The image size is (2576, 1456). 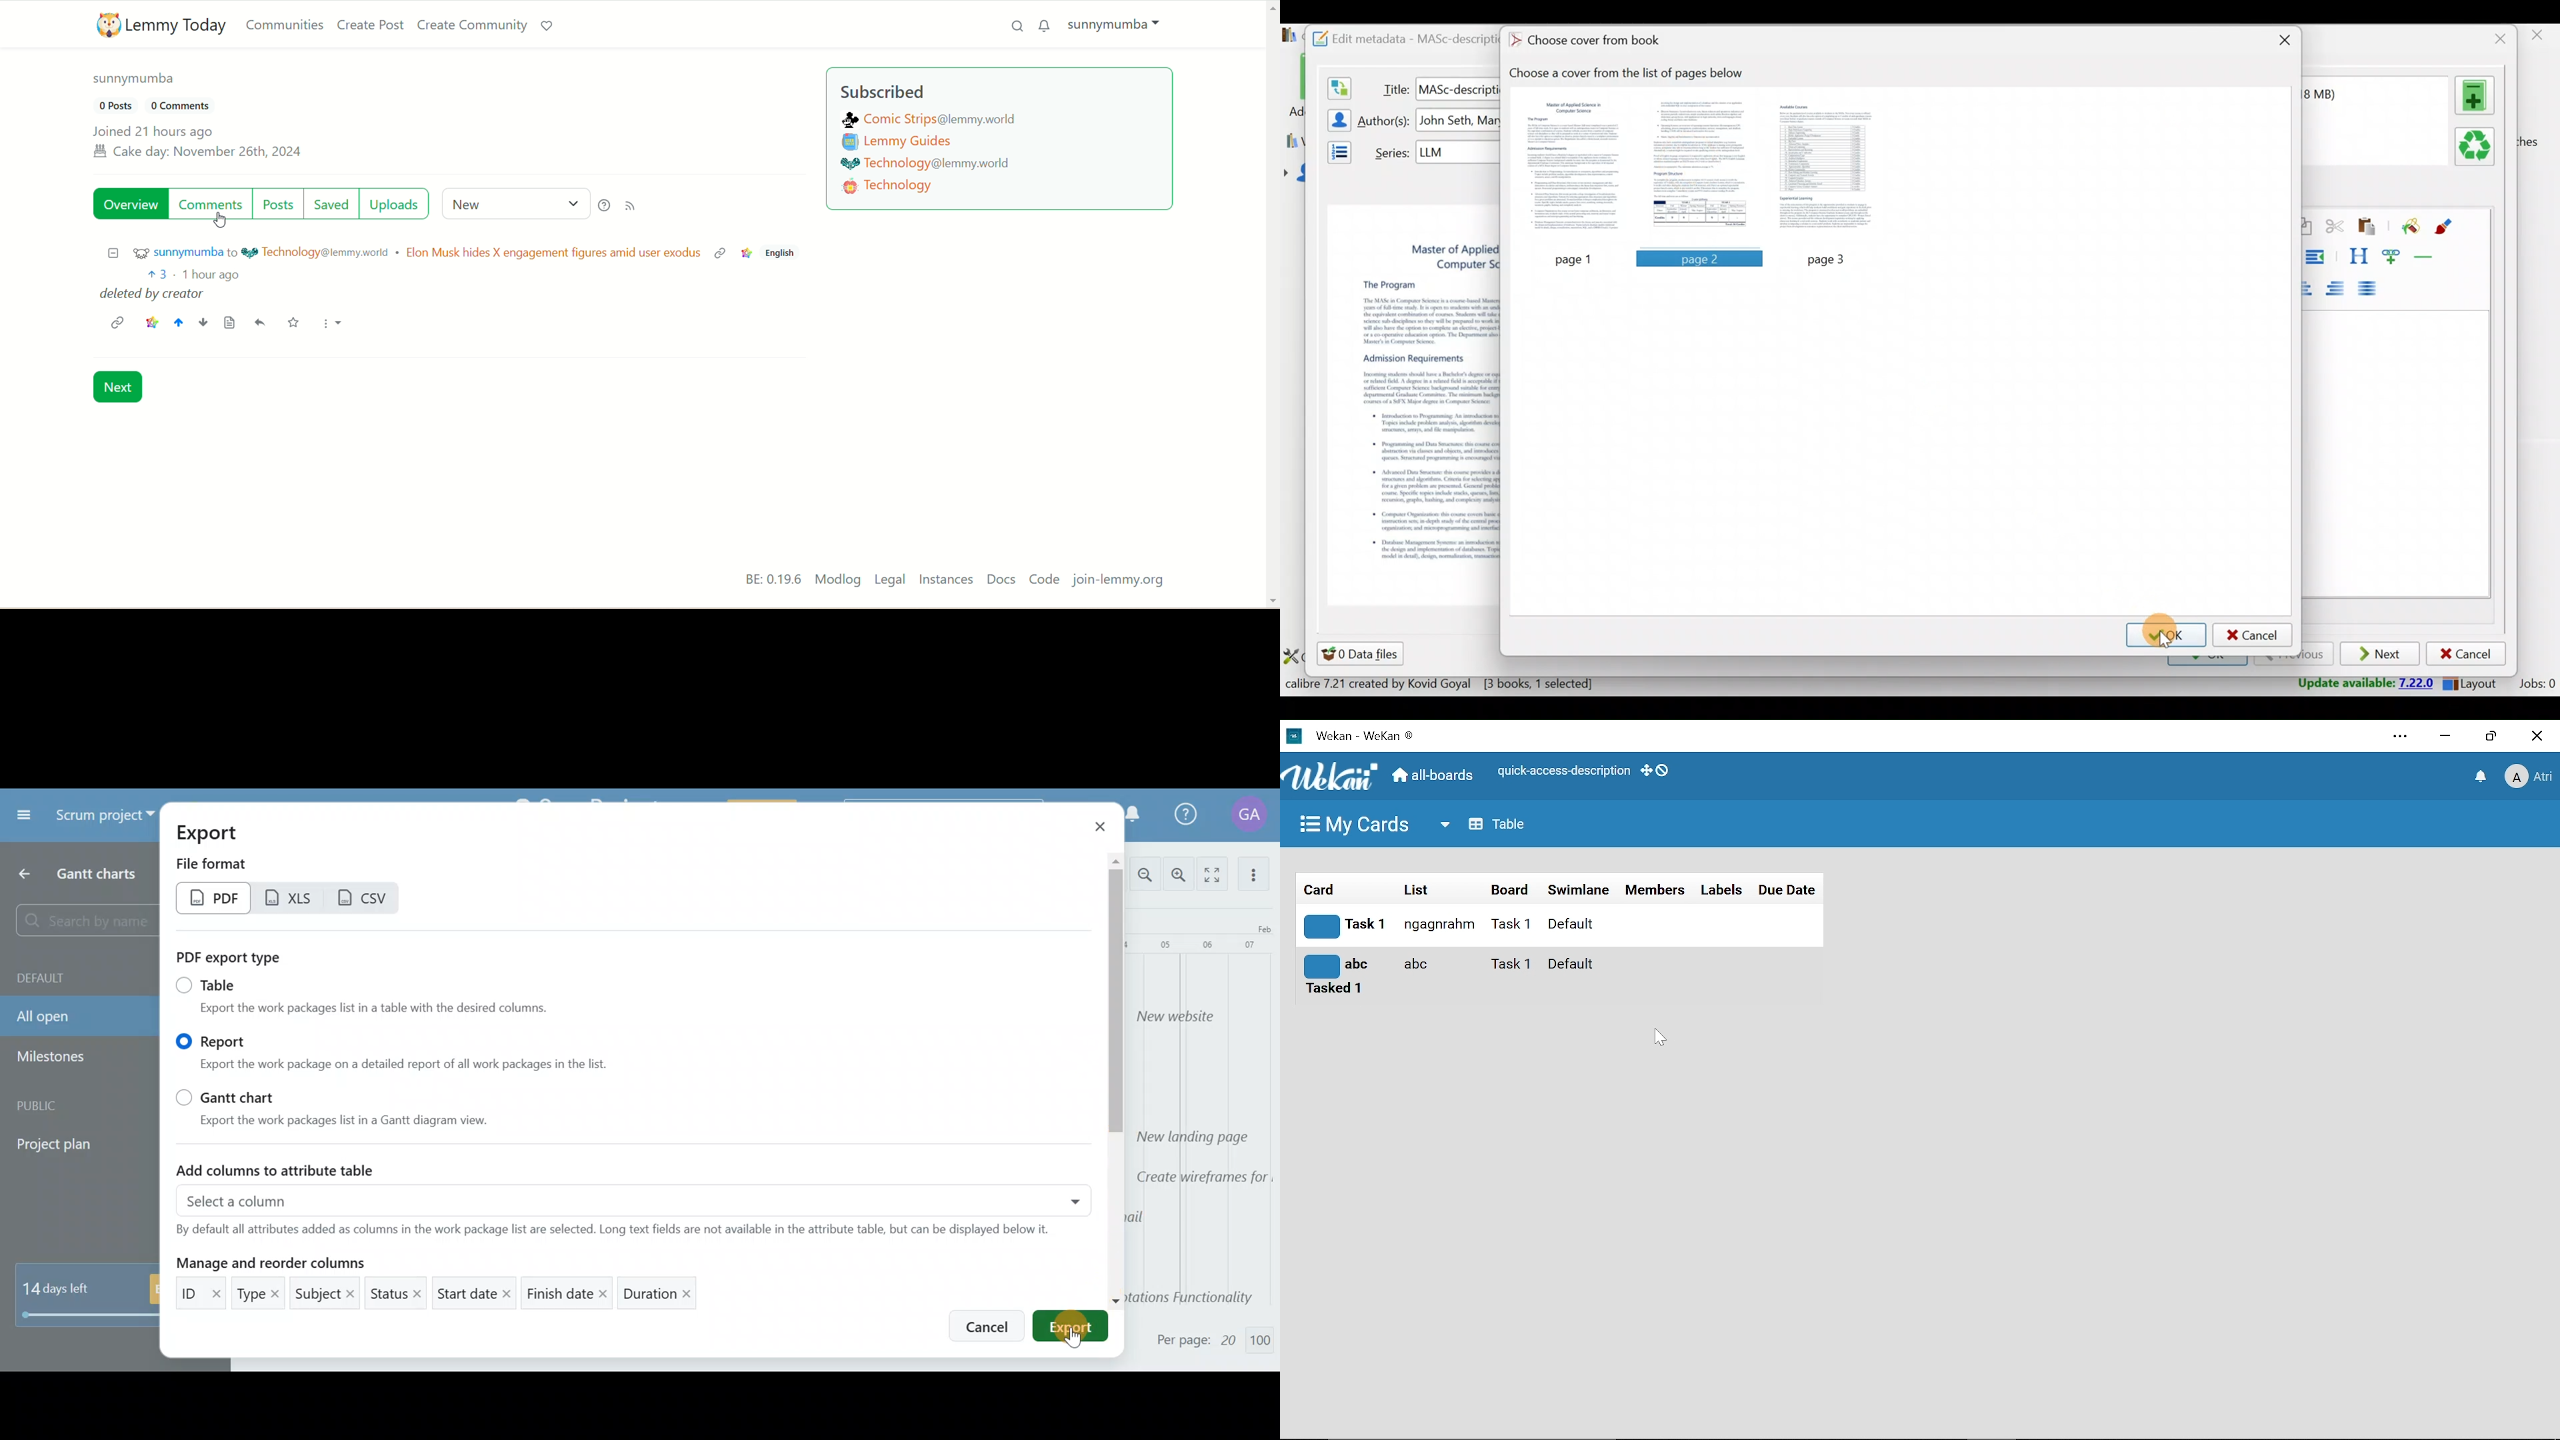 I want to click on reply, so click(x=261, y=323).